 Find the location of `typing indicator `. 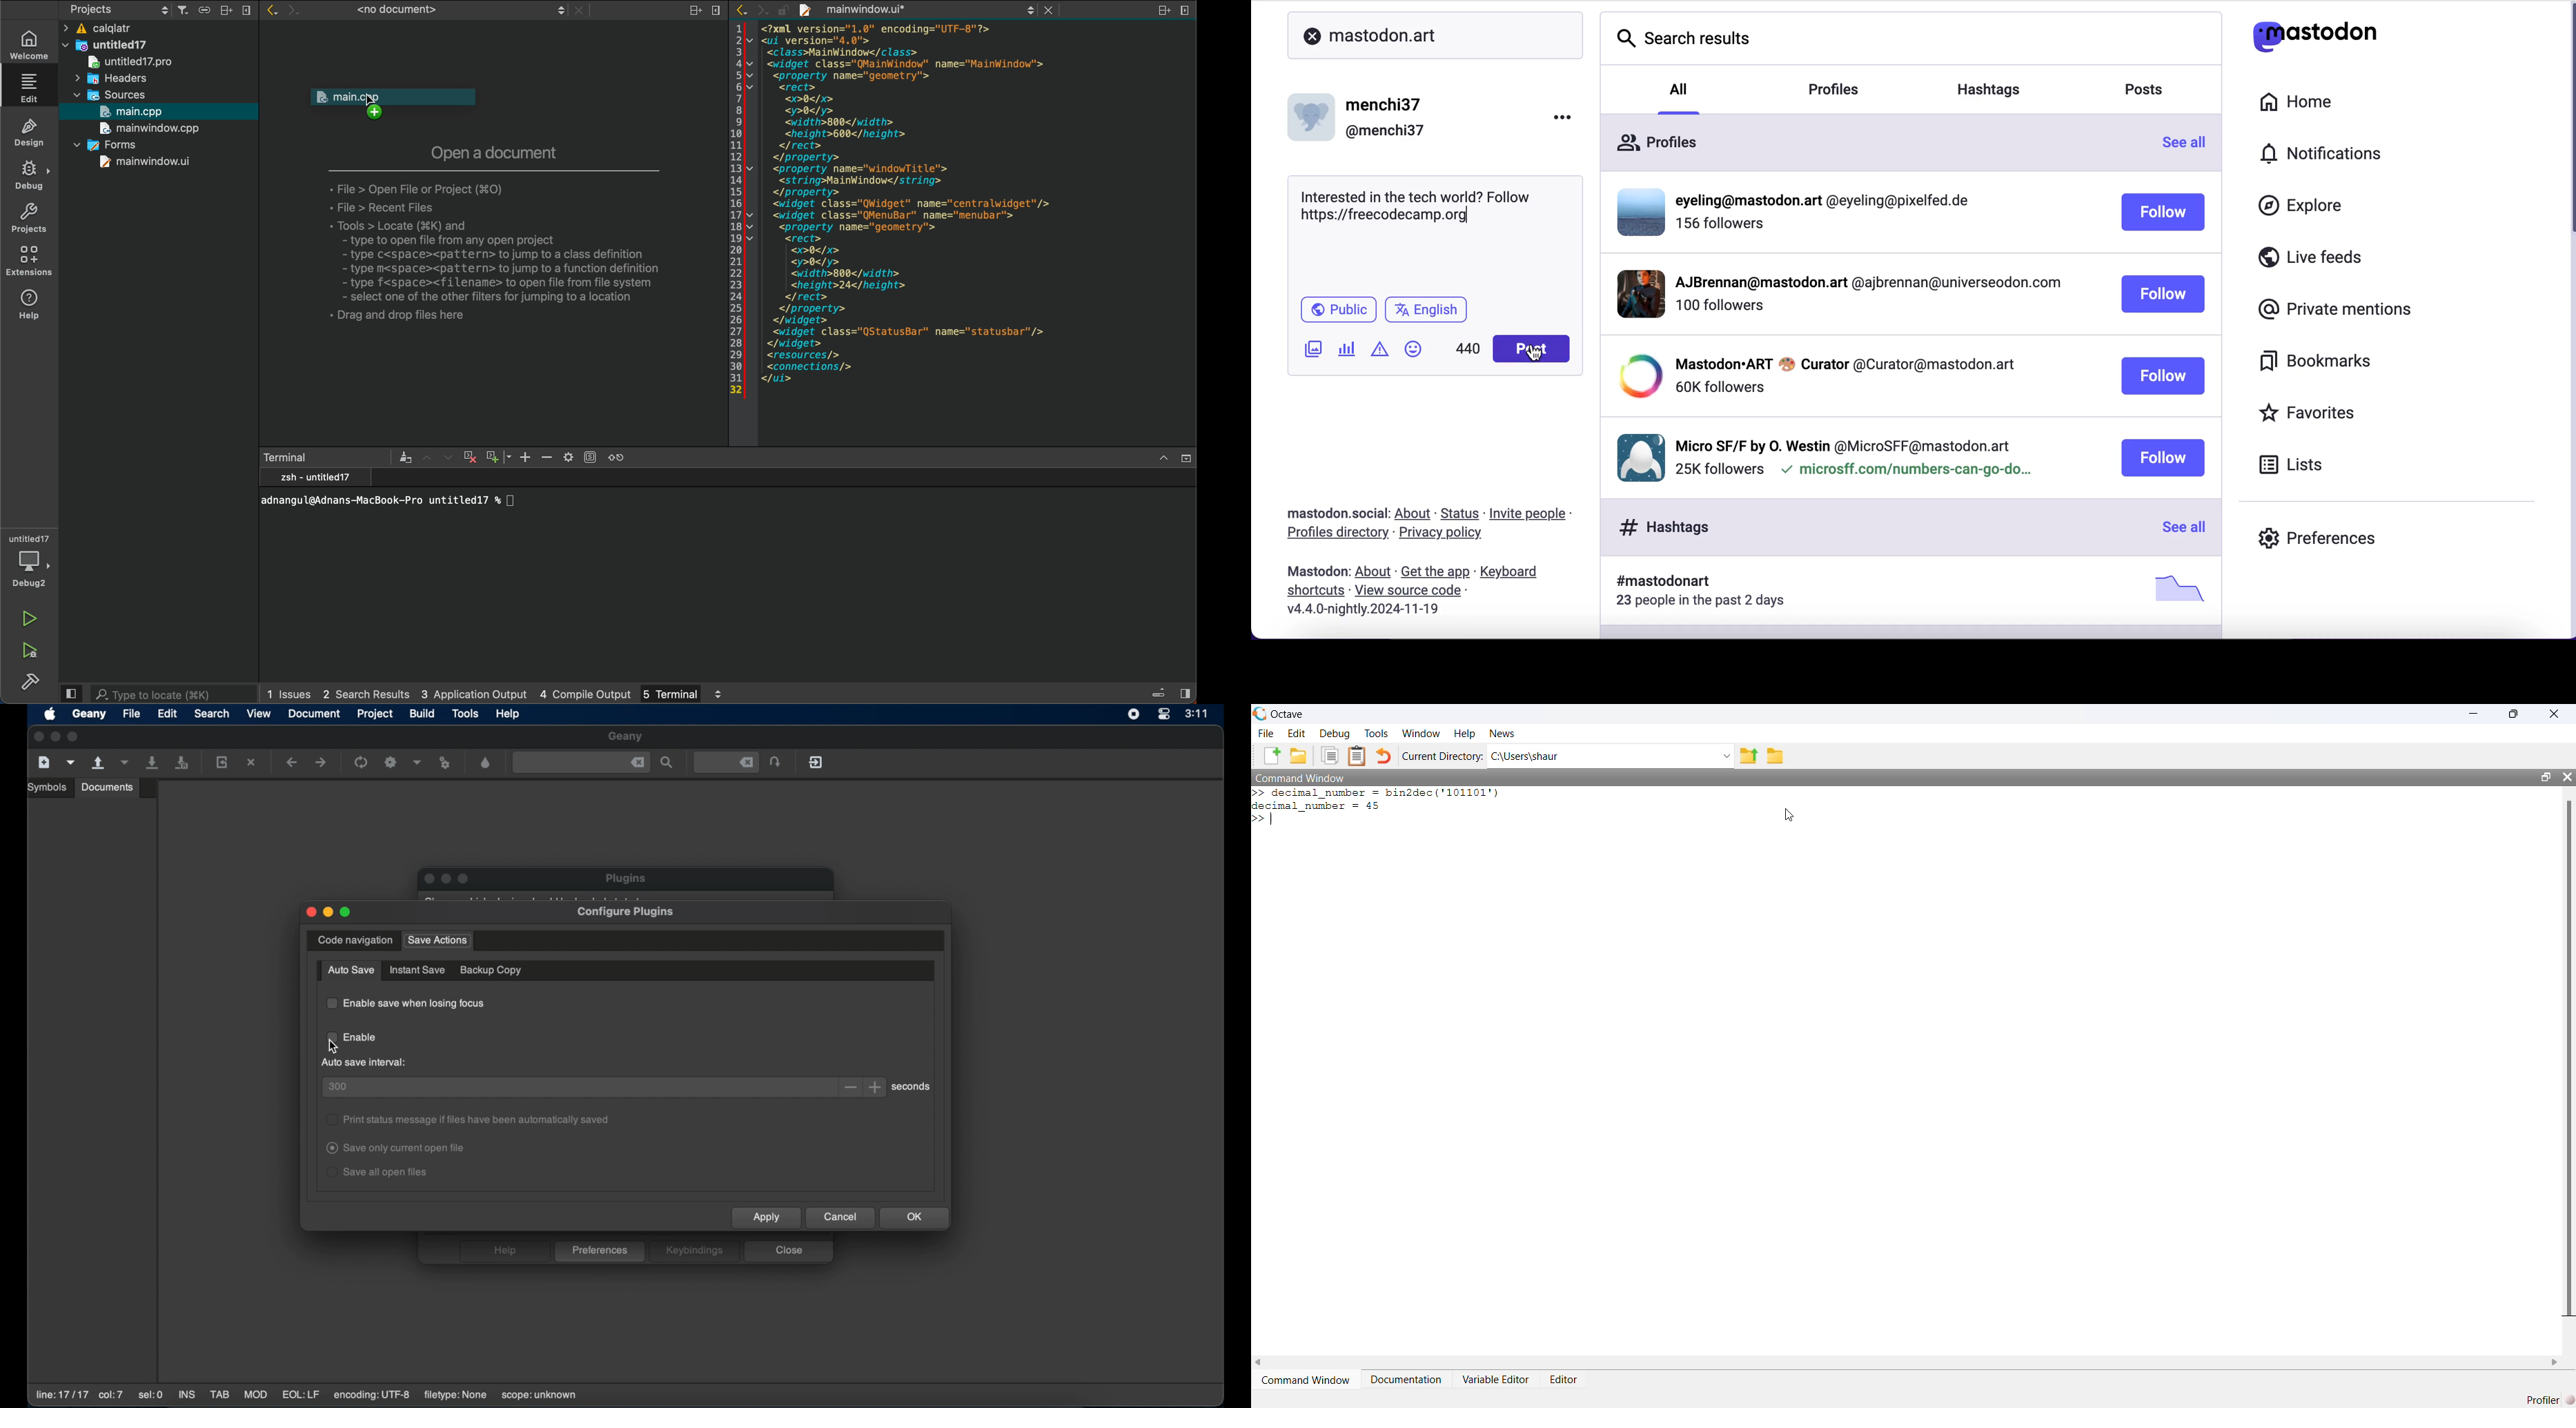

typing indicator  is located at coordinates (1272, 818).